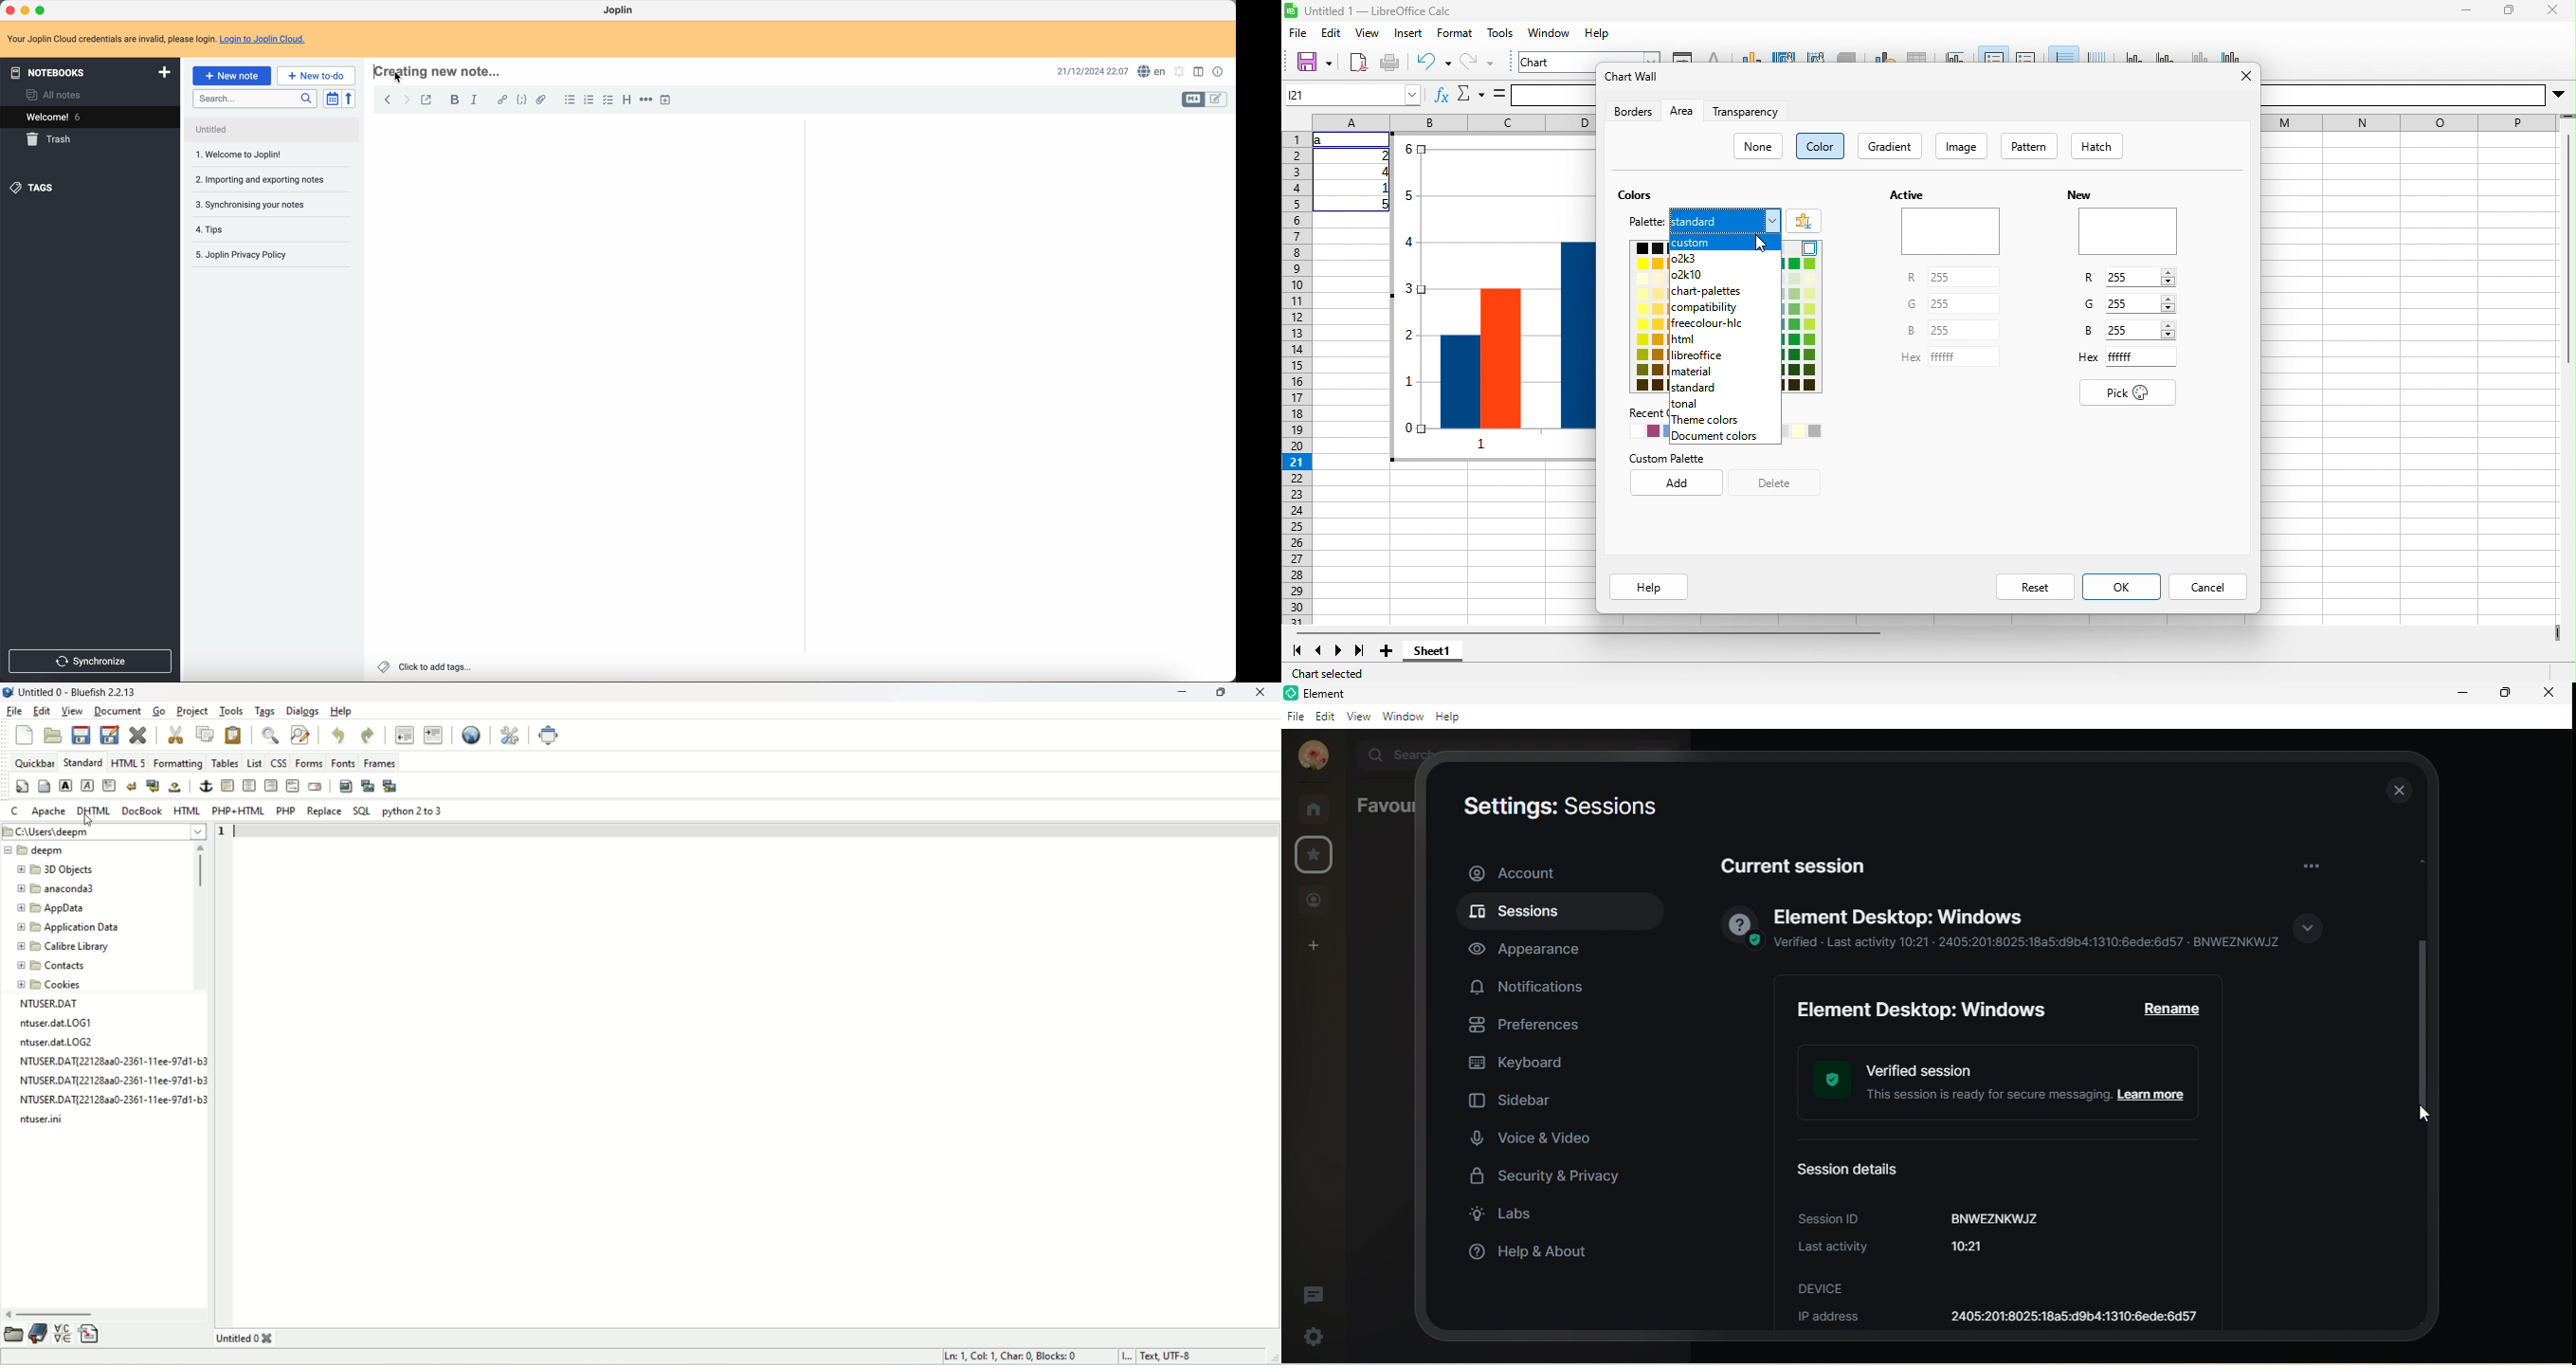 The width and height of the screenshot is (2576, 1372). Describe the element at coordinates (1648, 317) in the screenshot. I see `color pallete` at that location.